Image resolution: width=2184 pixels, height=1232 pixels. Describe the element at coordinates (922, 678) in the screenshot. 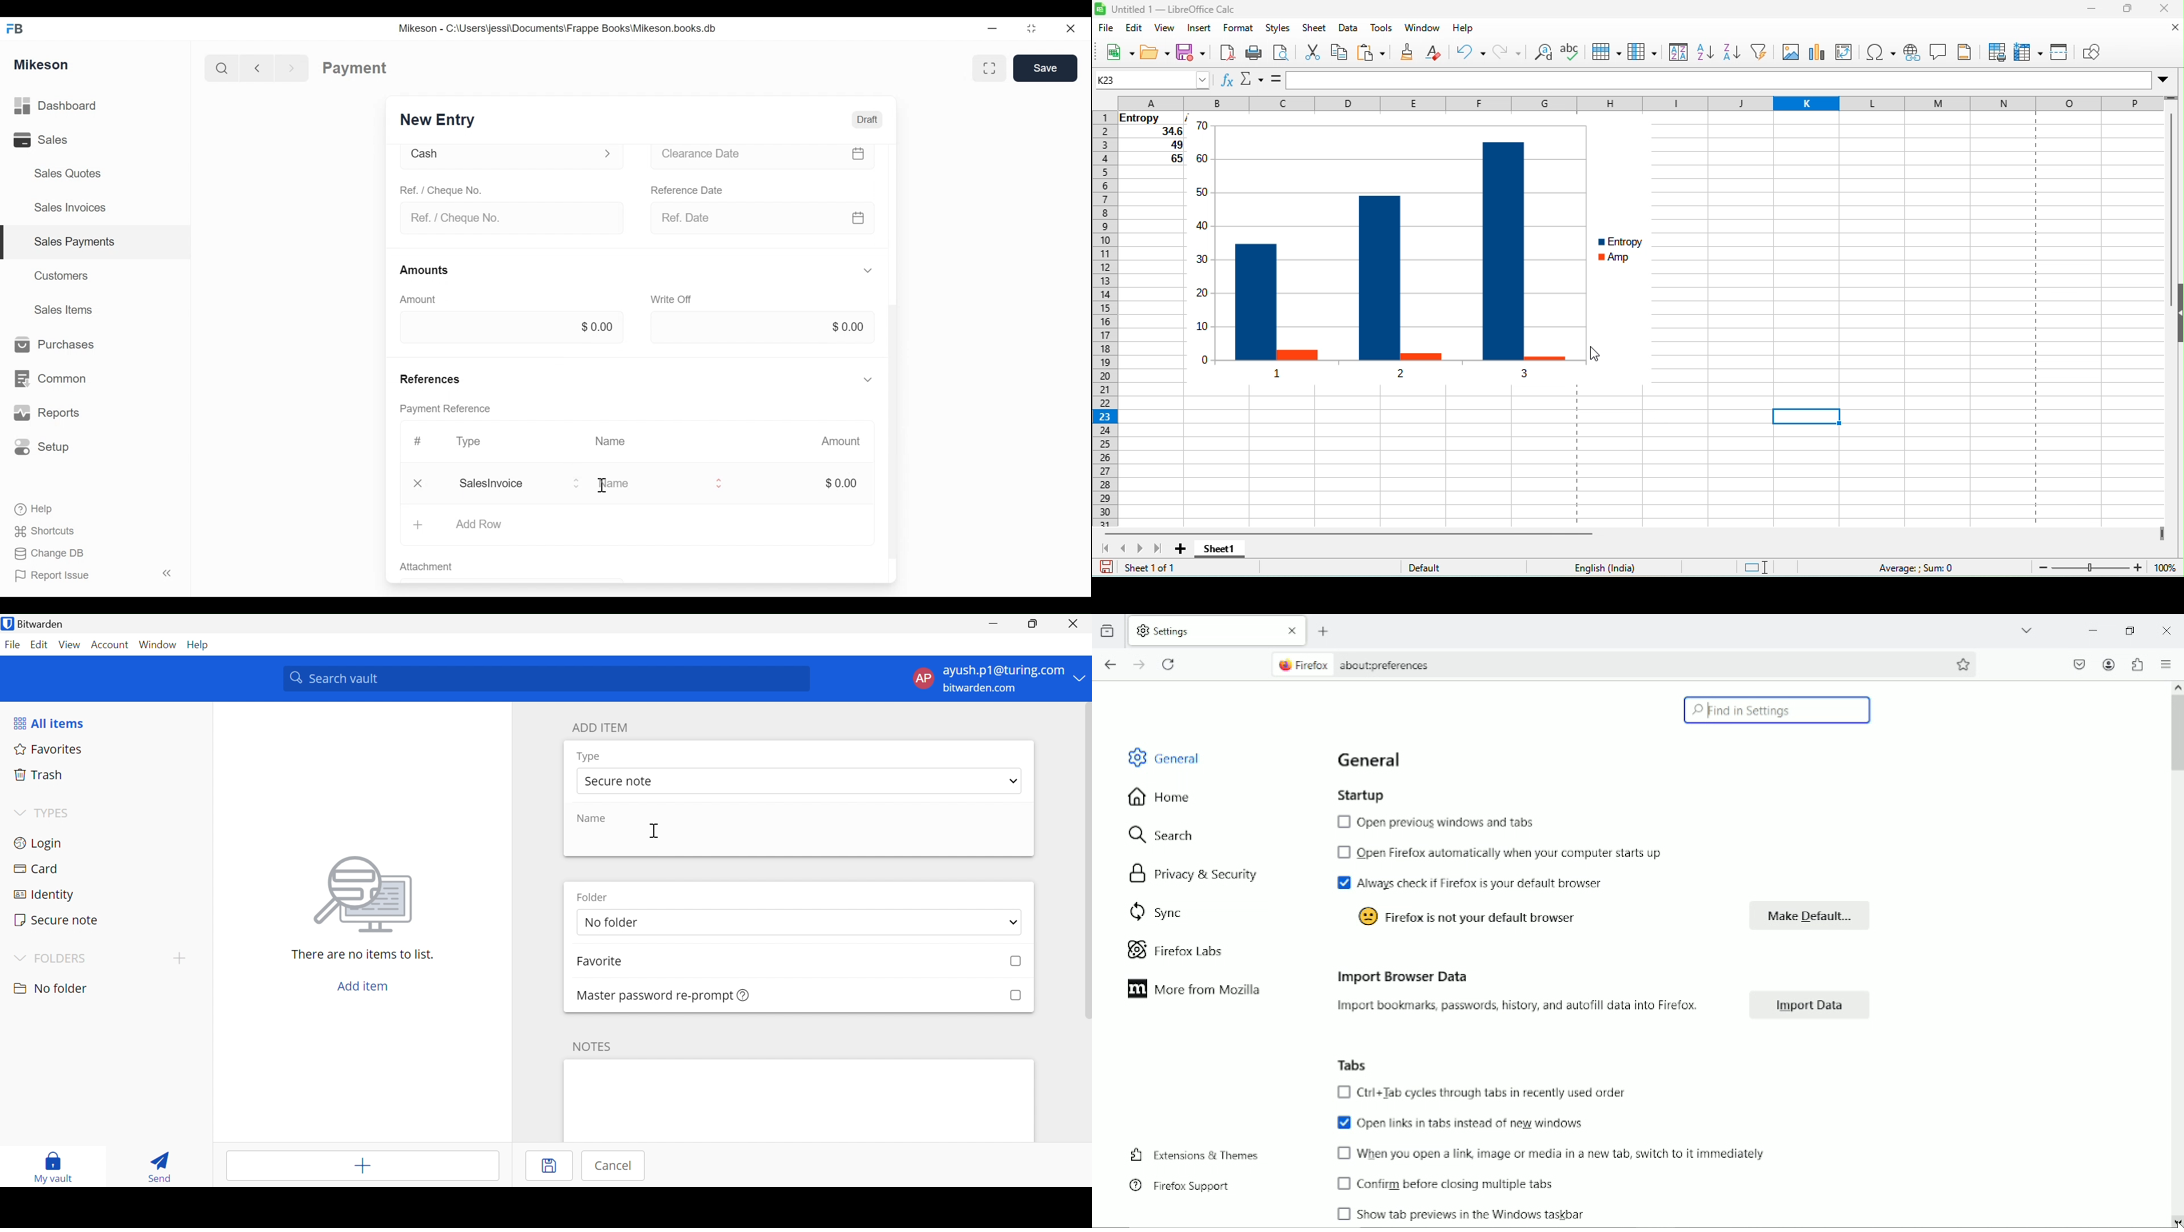

I see `AP` at that location.